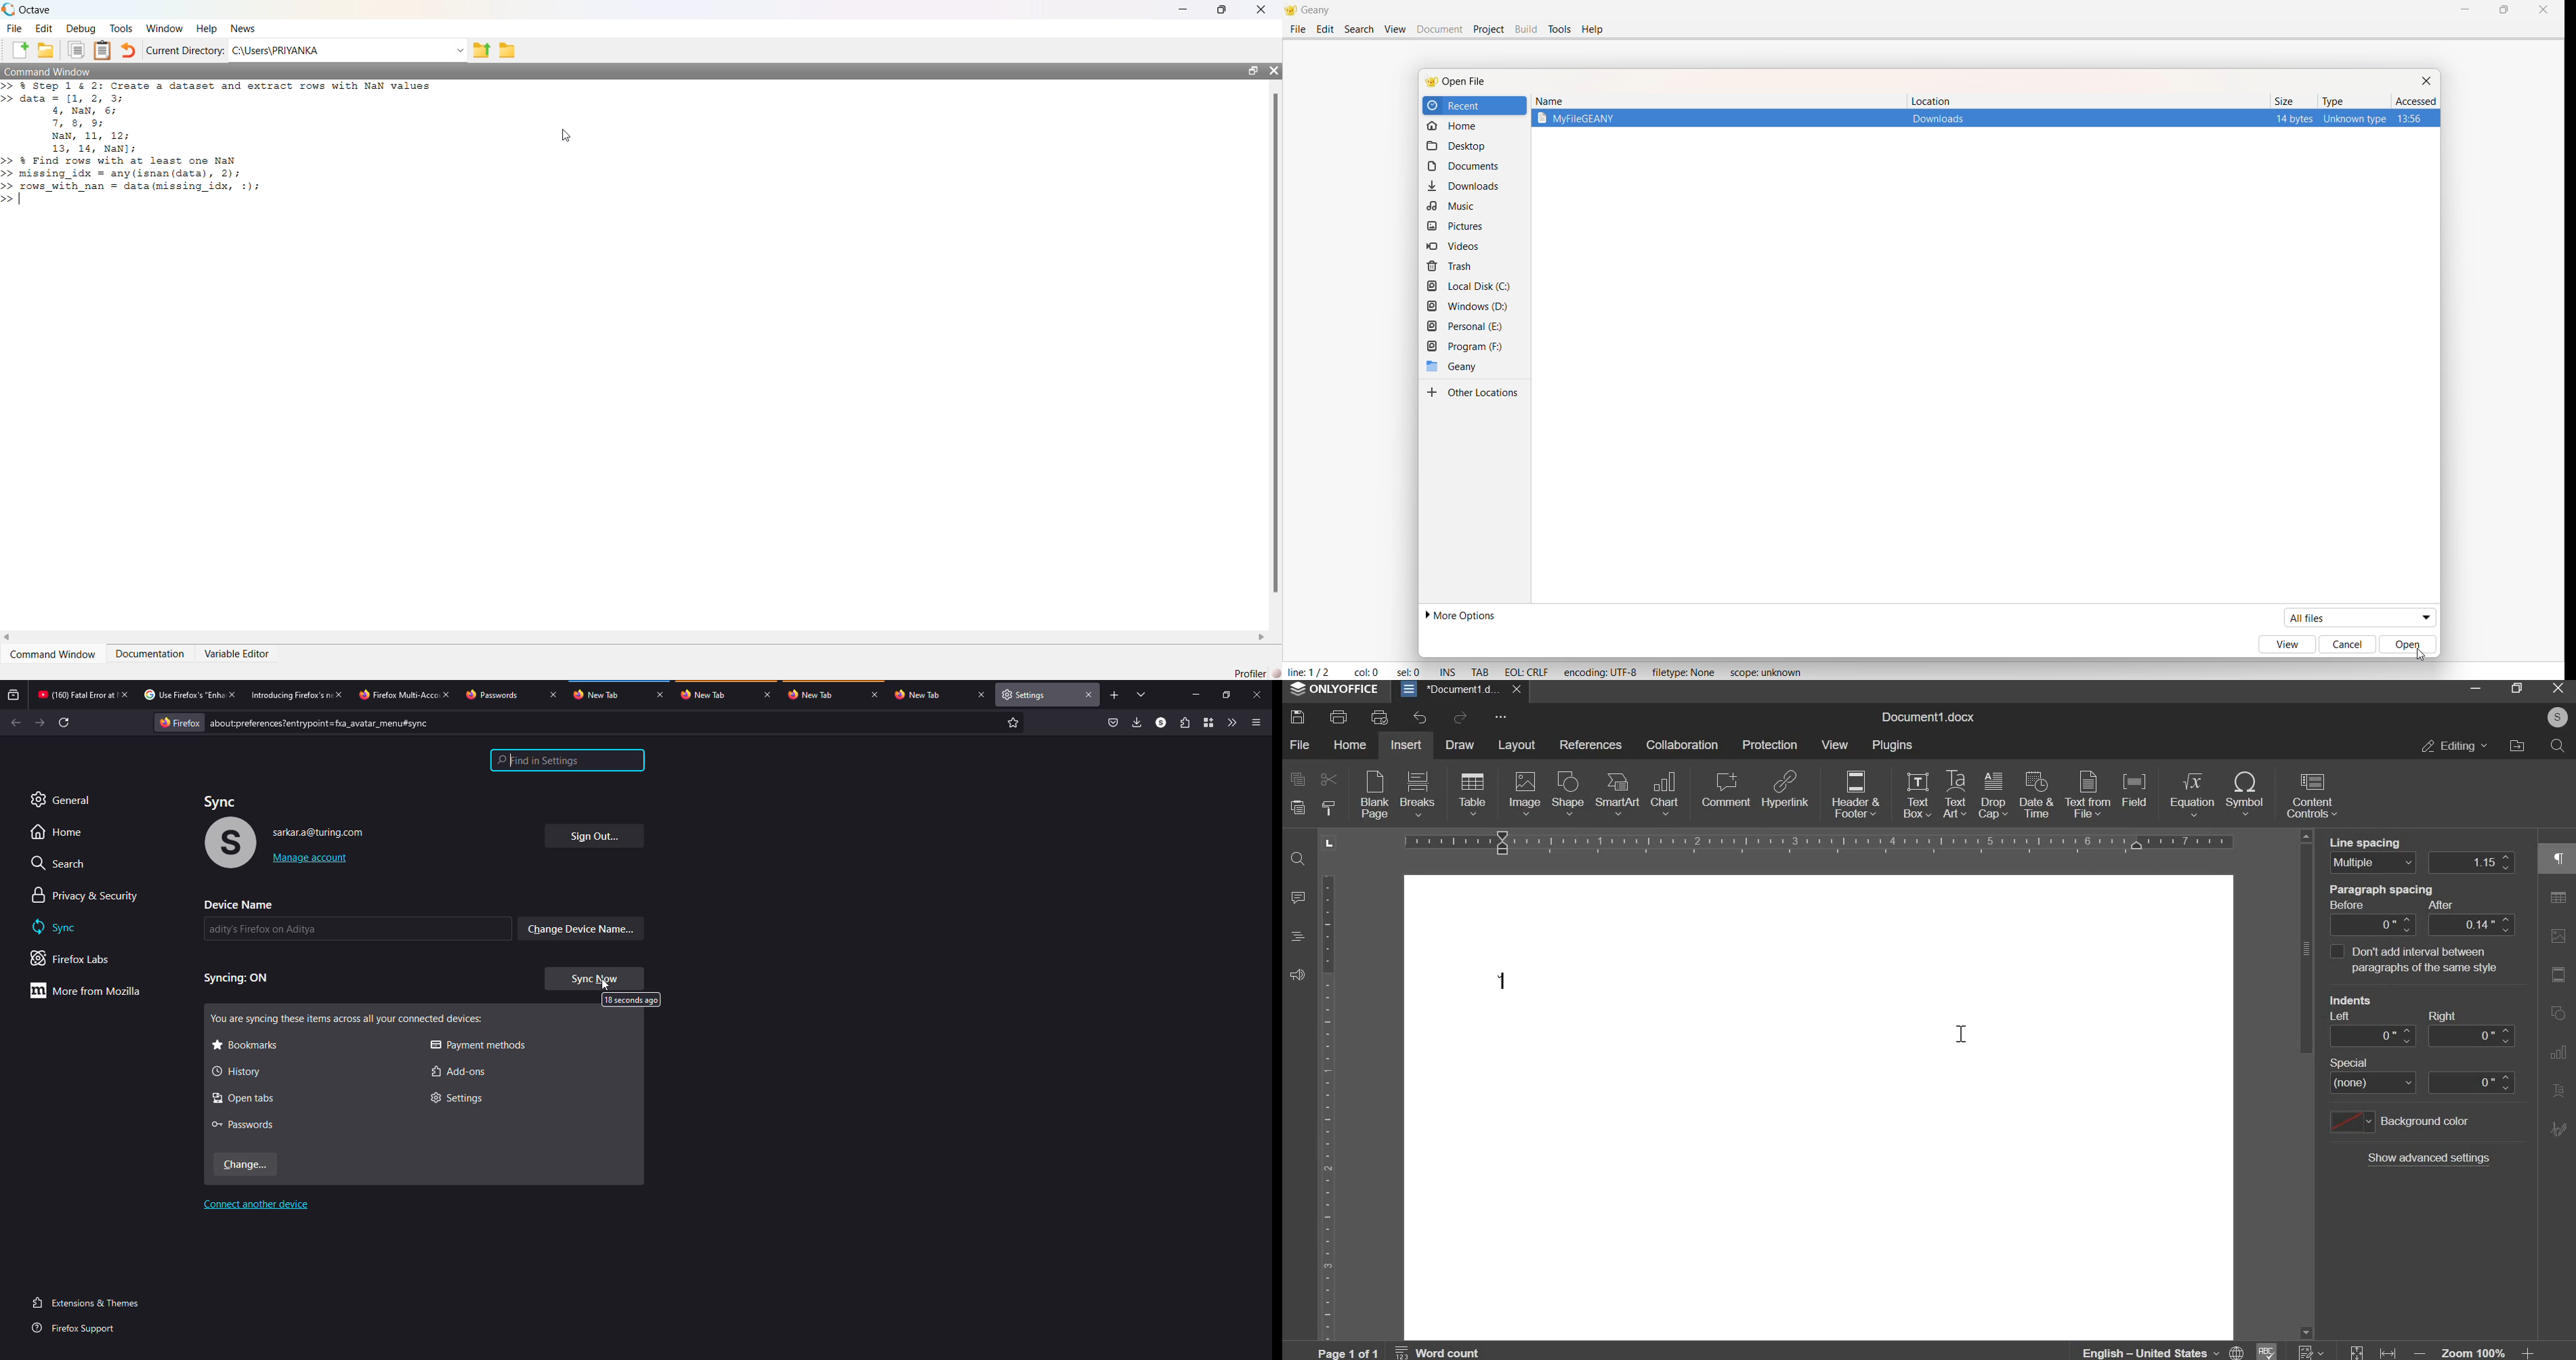 Image resolution: width=2576 pixels, height=1372 pixels. Describe the element at coordinates (606, 985) in the screenshot. I see `cursor` at that location.